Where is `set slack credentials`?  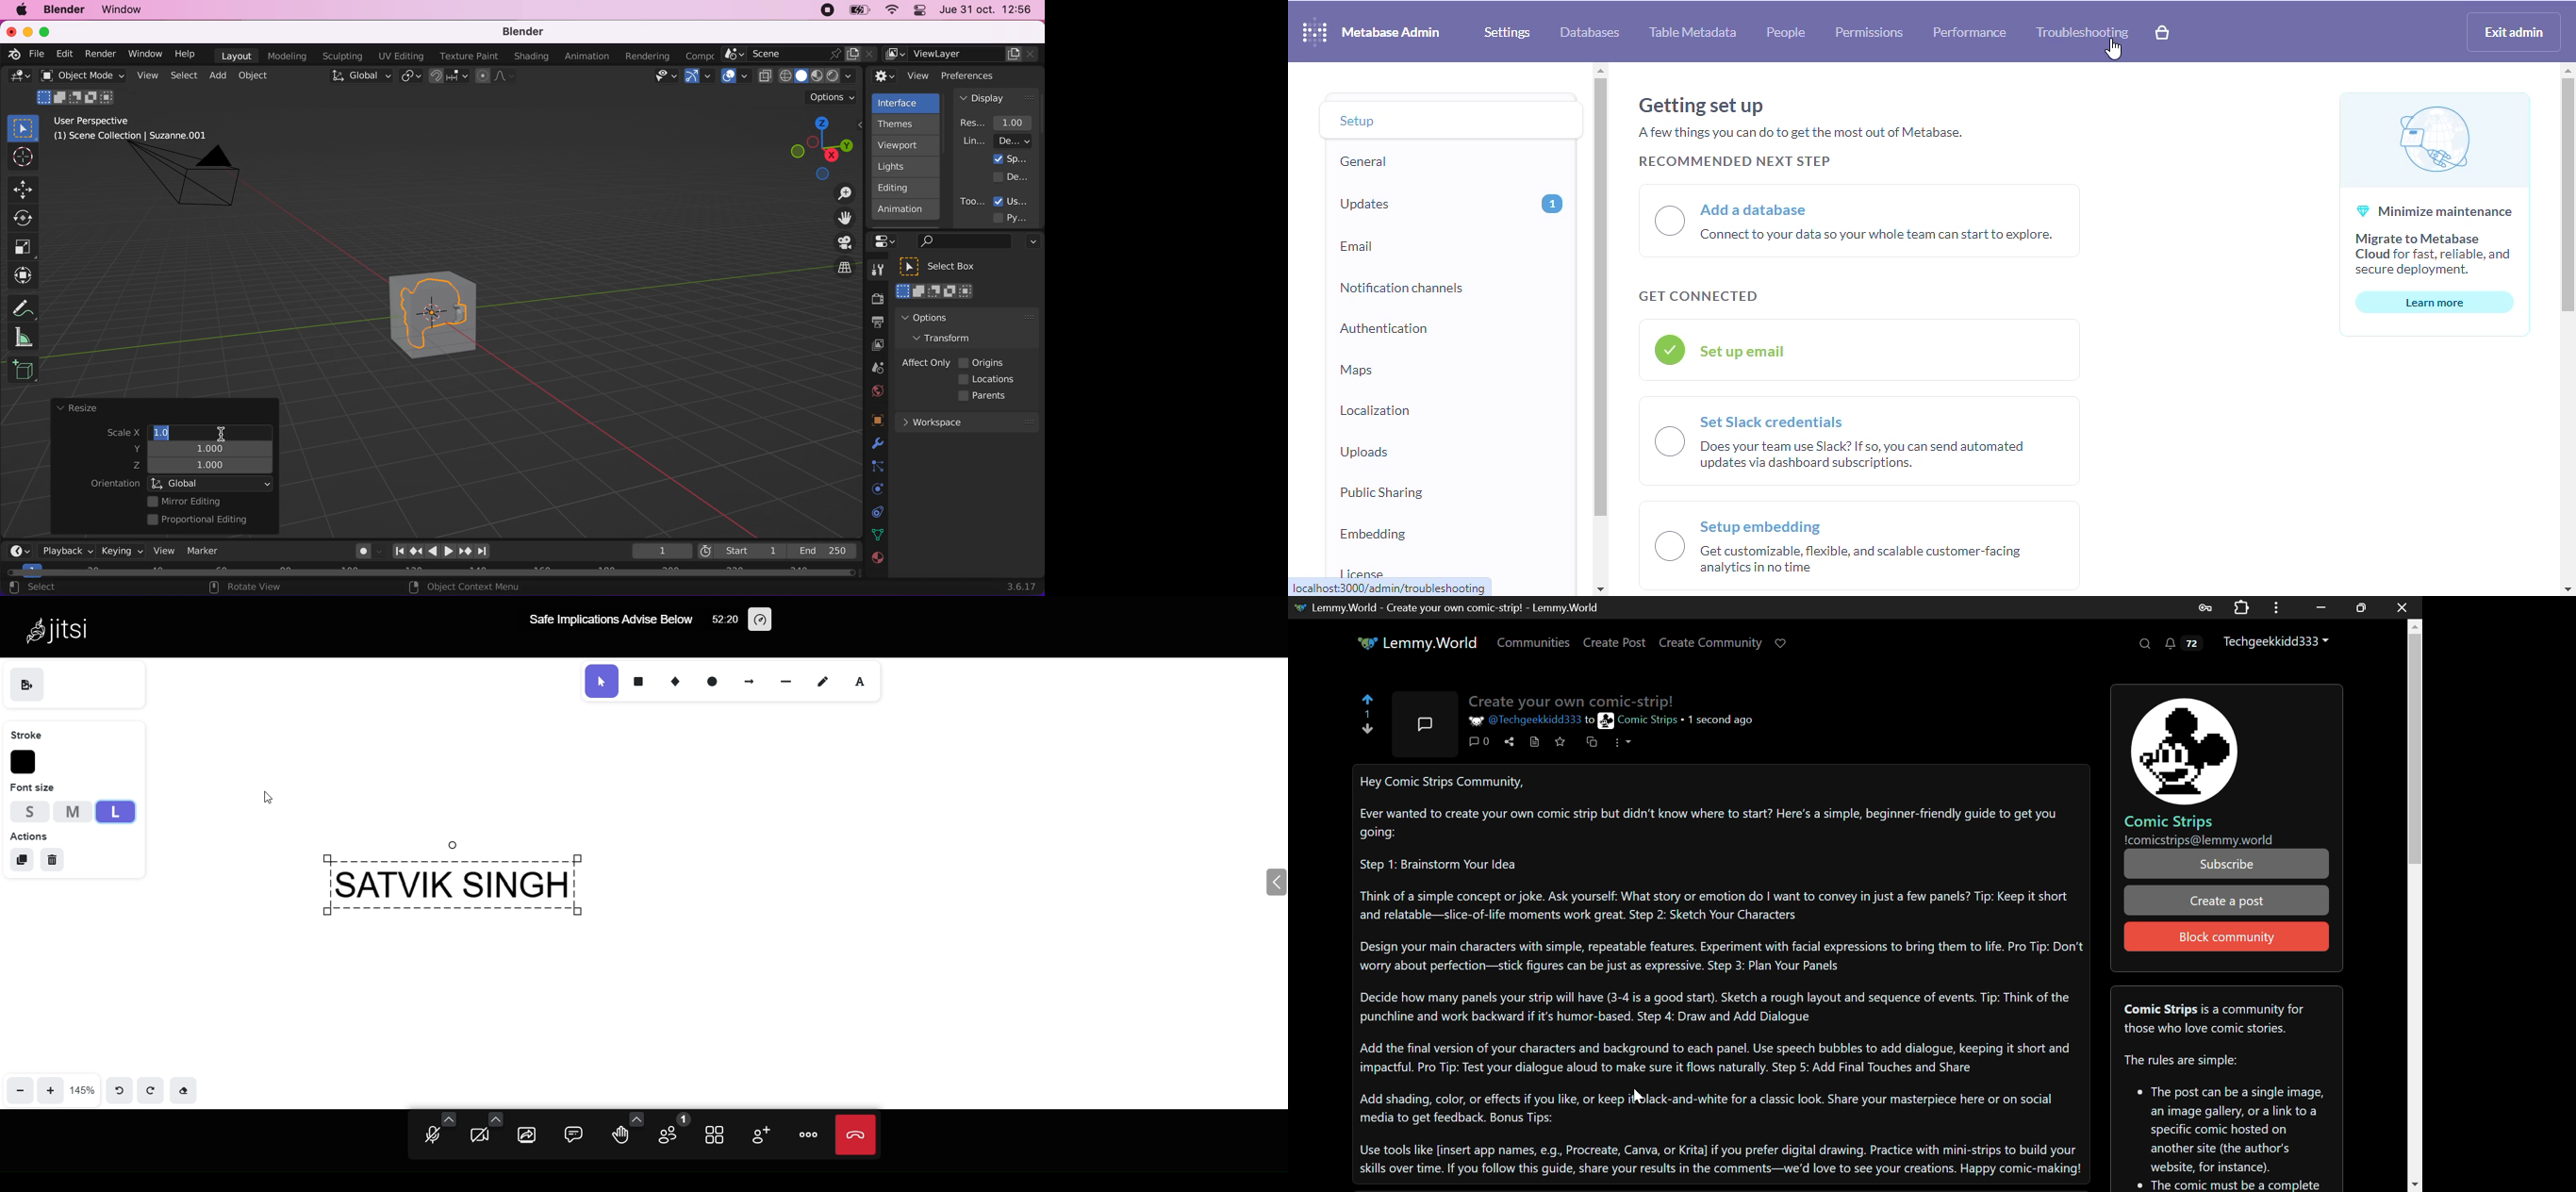
set slack credentials is located at coordinates (1859, 440).